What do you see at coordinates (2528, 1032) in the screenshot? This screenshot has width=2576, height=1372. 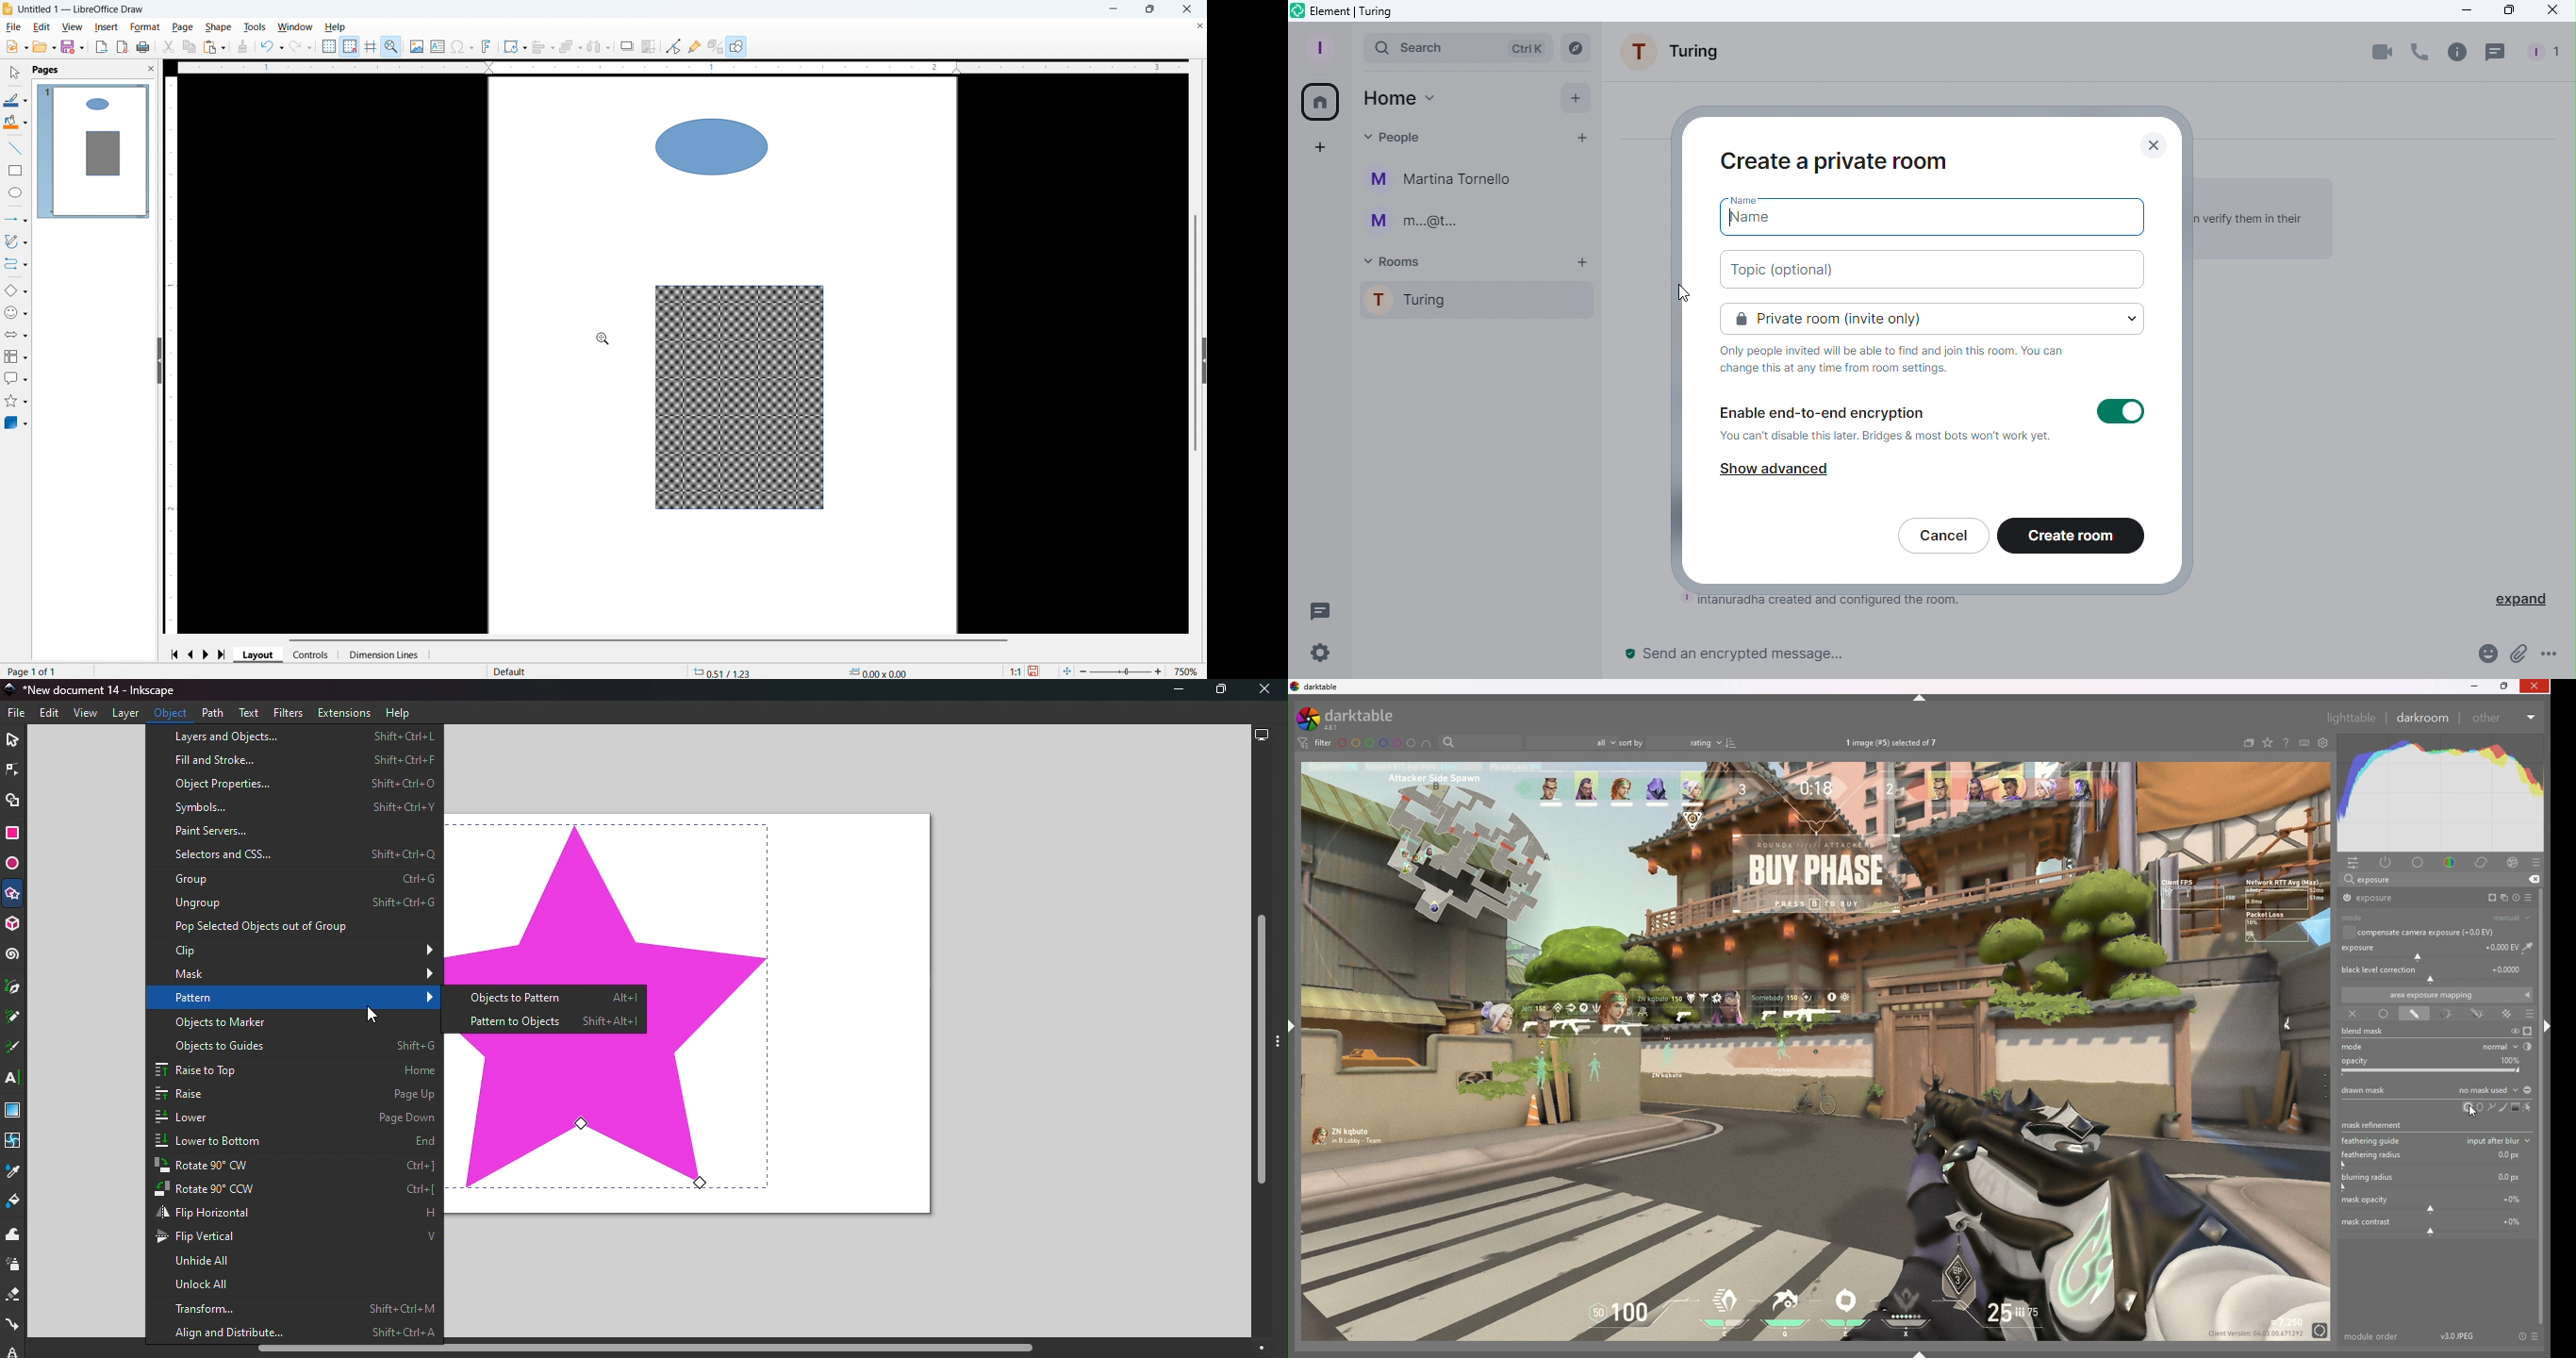 I see `display mask` at bounding box center [2528, 1032].